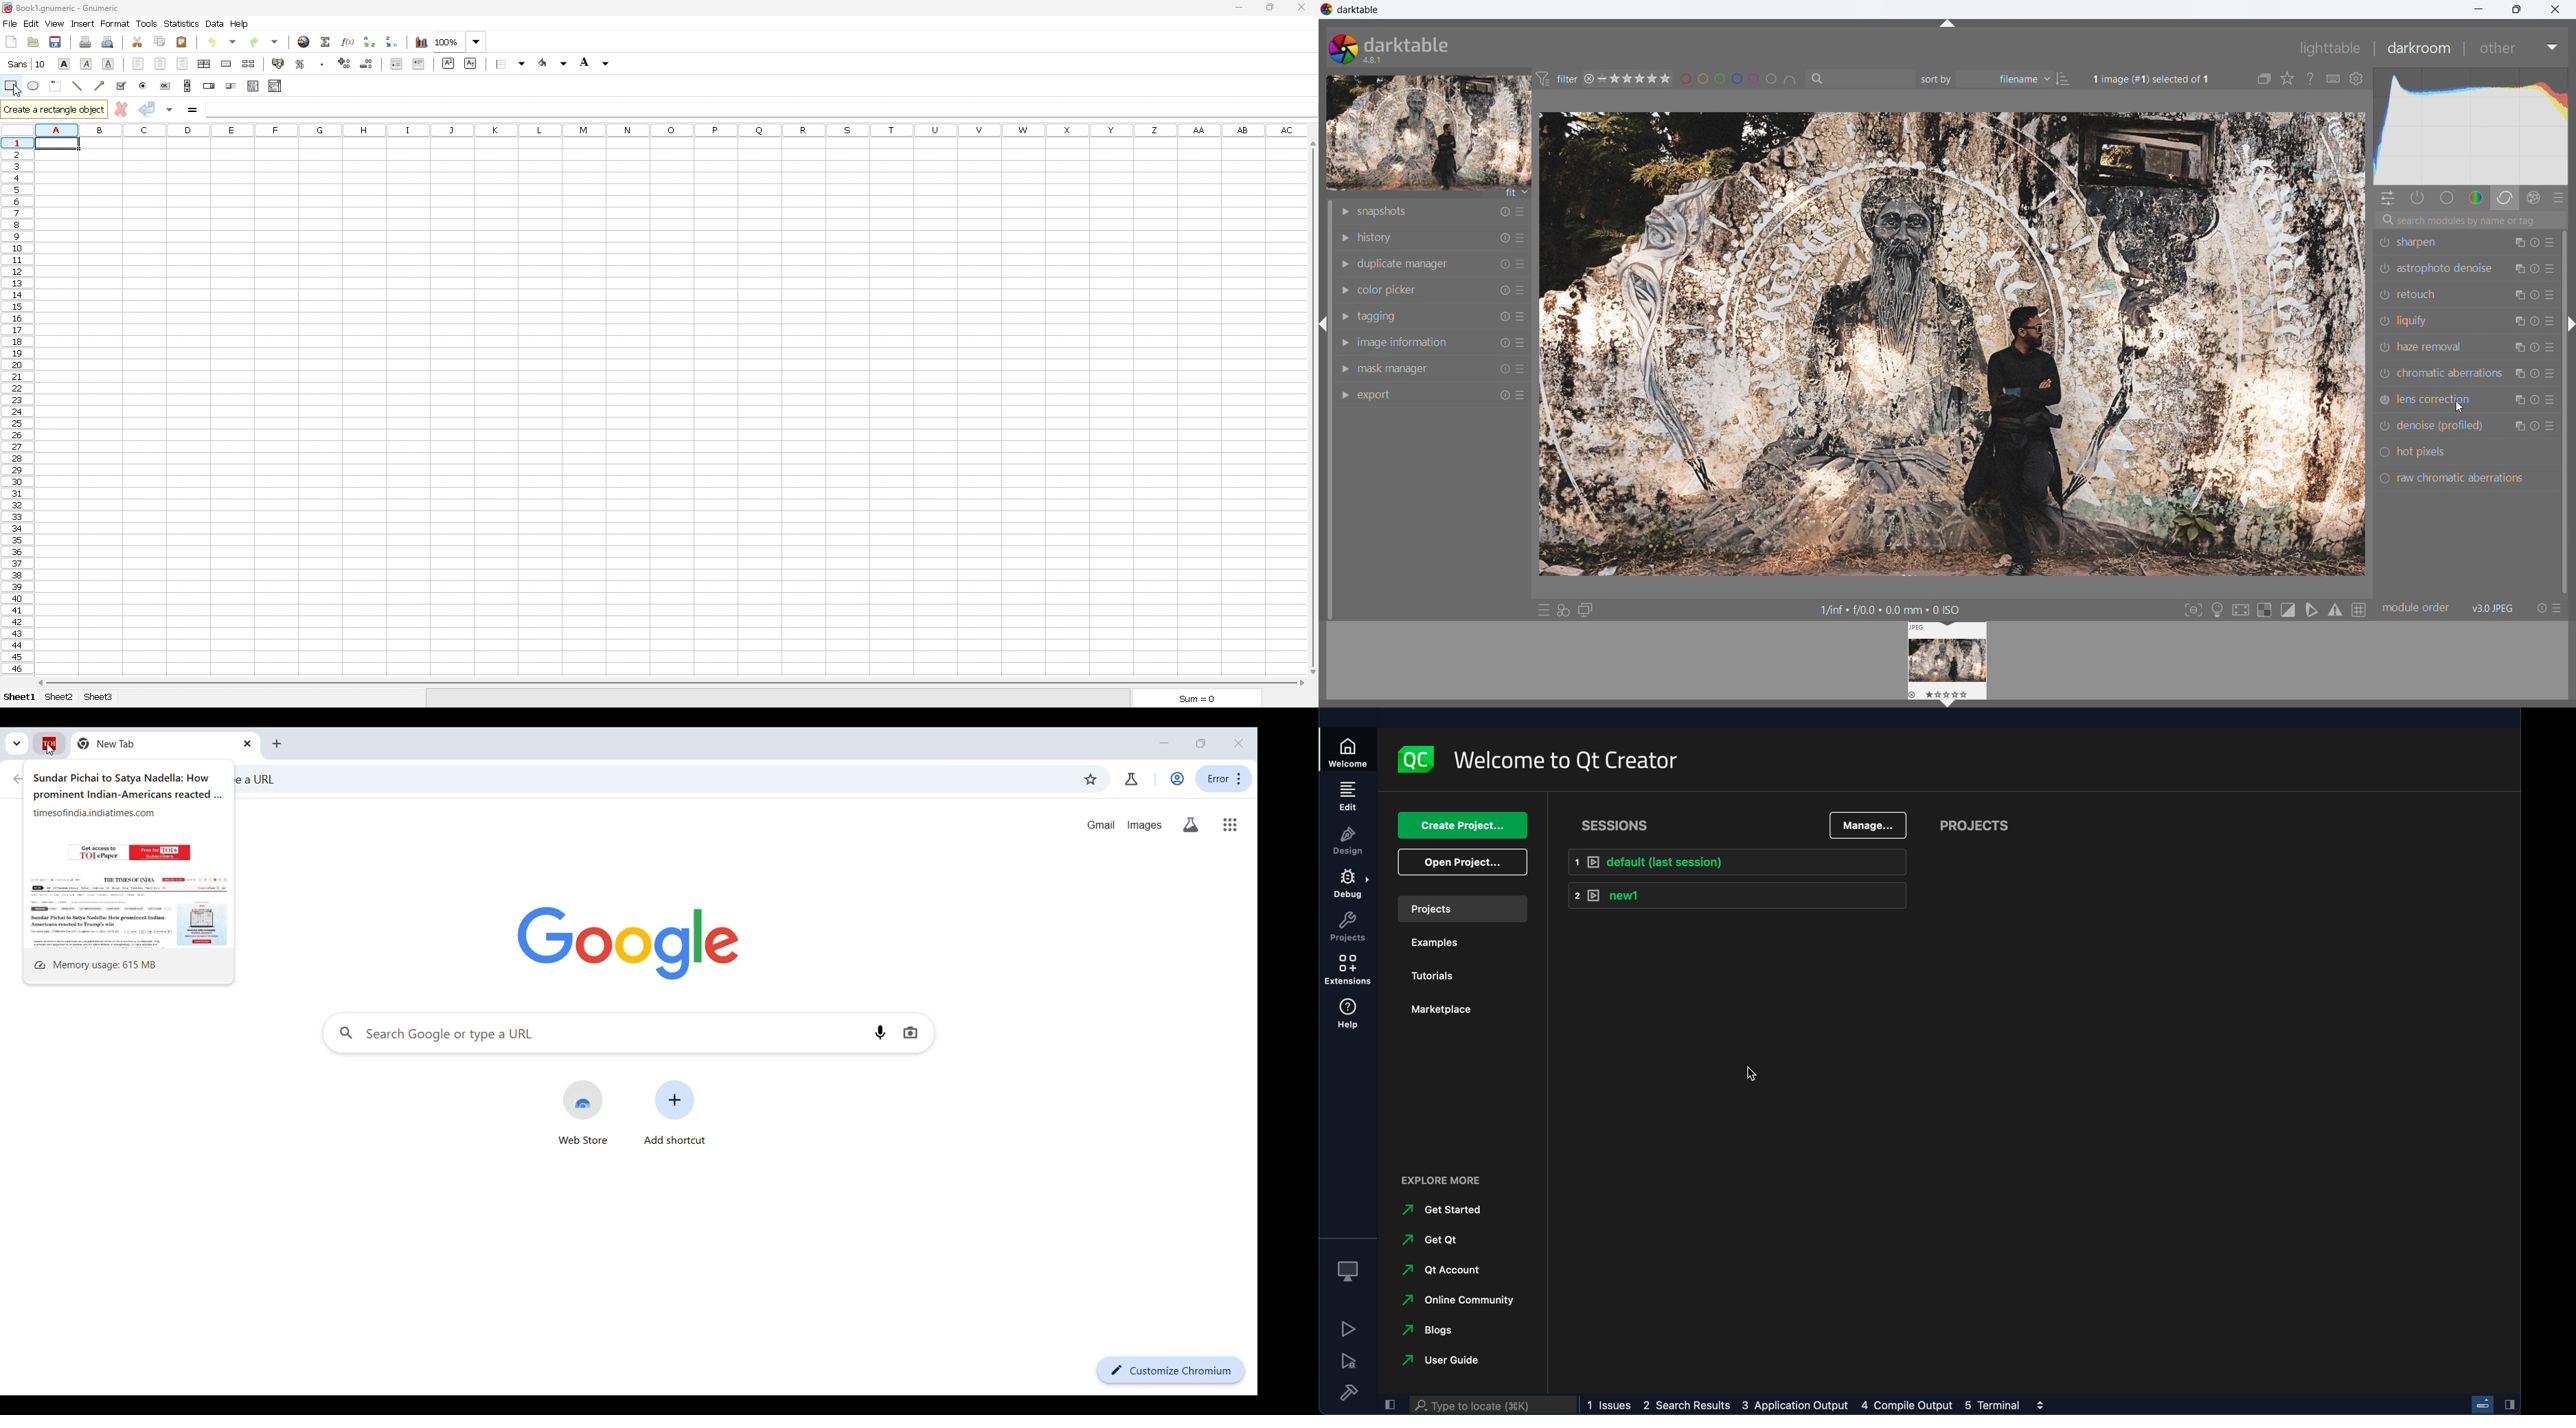 The image size is (2576, 1428). Describe the element at coordinates (57, 144) in the screenshot. I see `selected cell` at that location.